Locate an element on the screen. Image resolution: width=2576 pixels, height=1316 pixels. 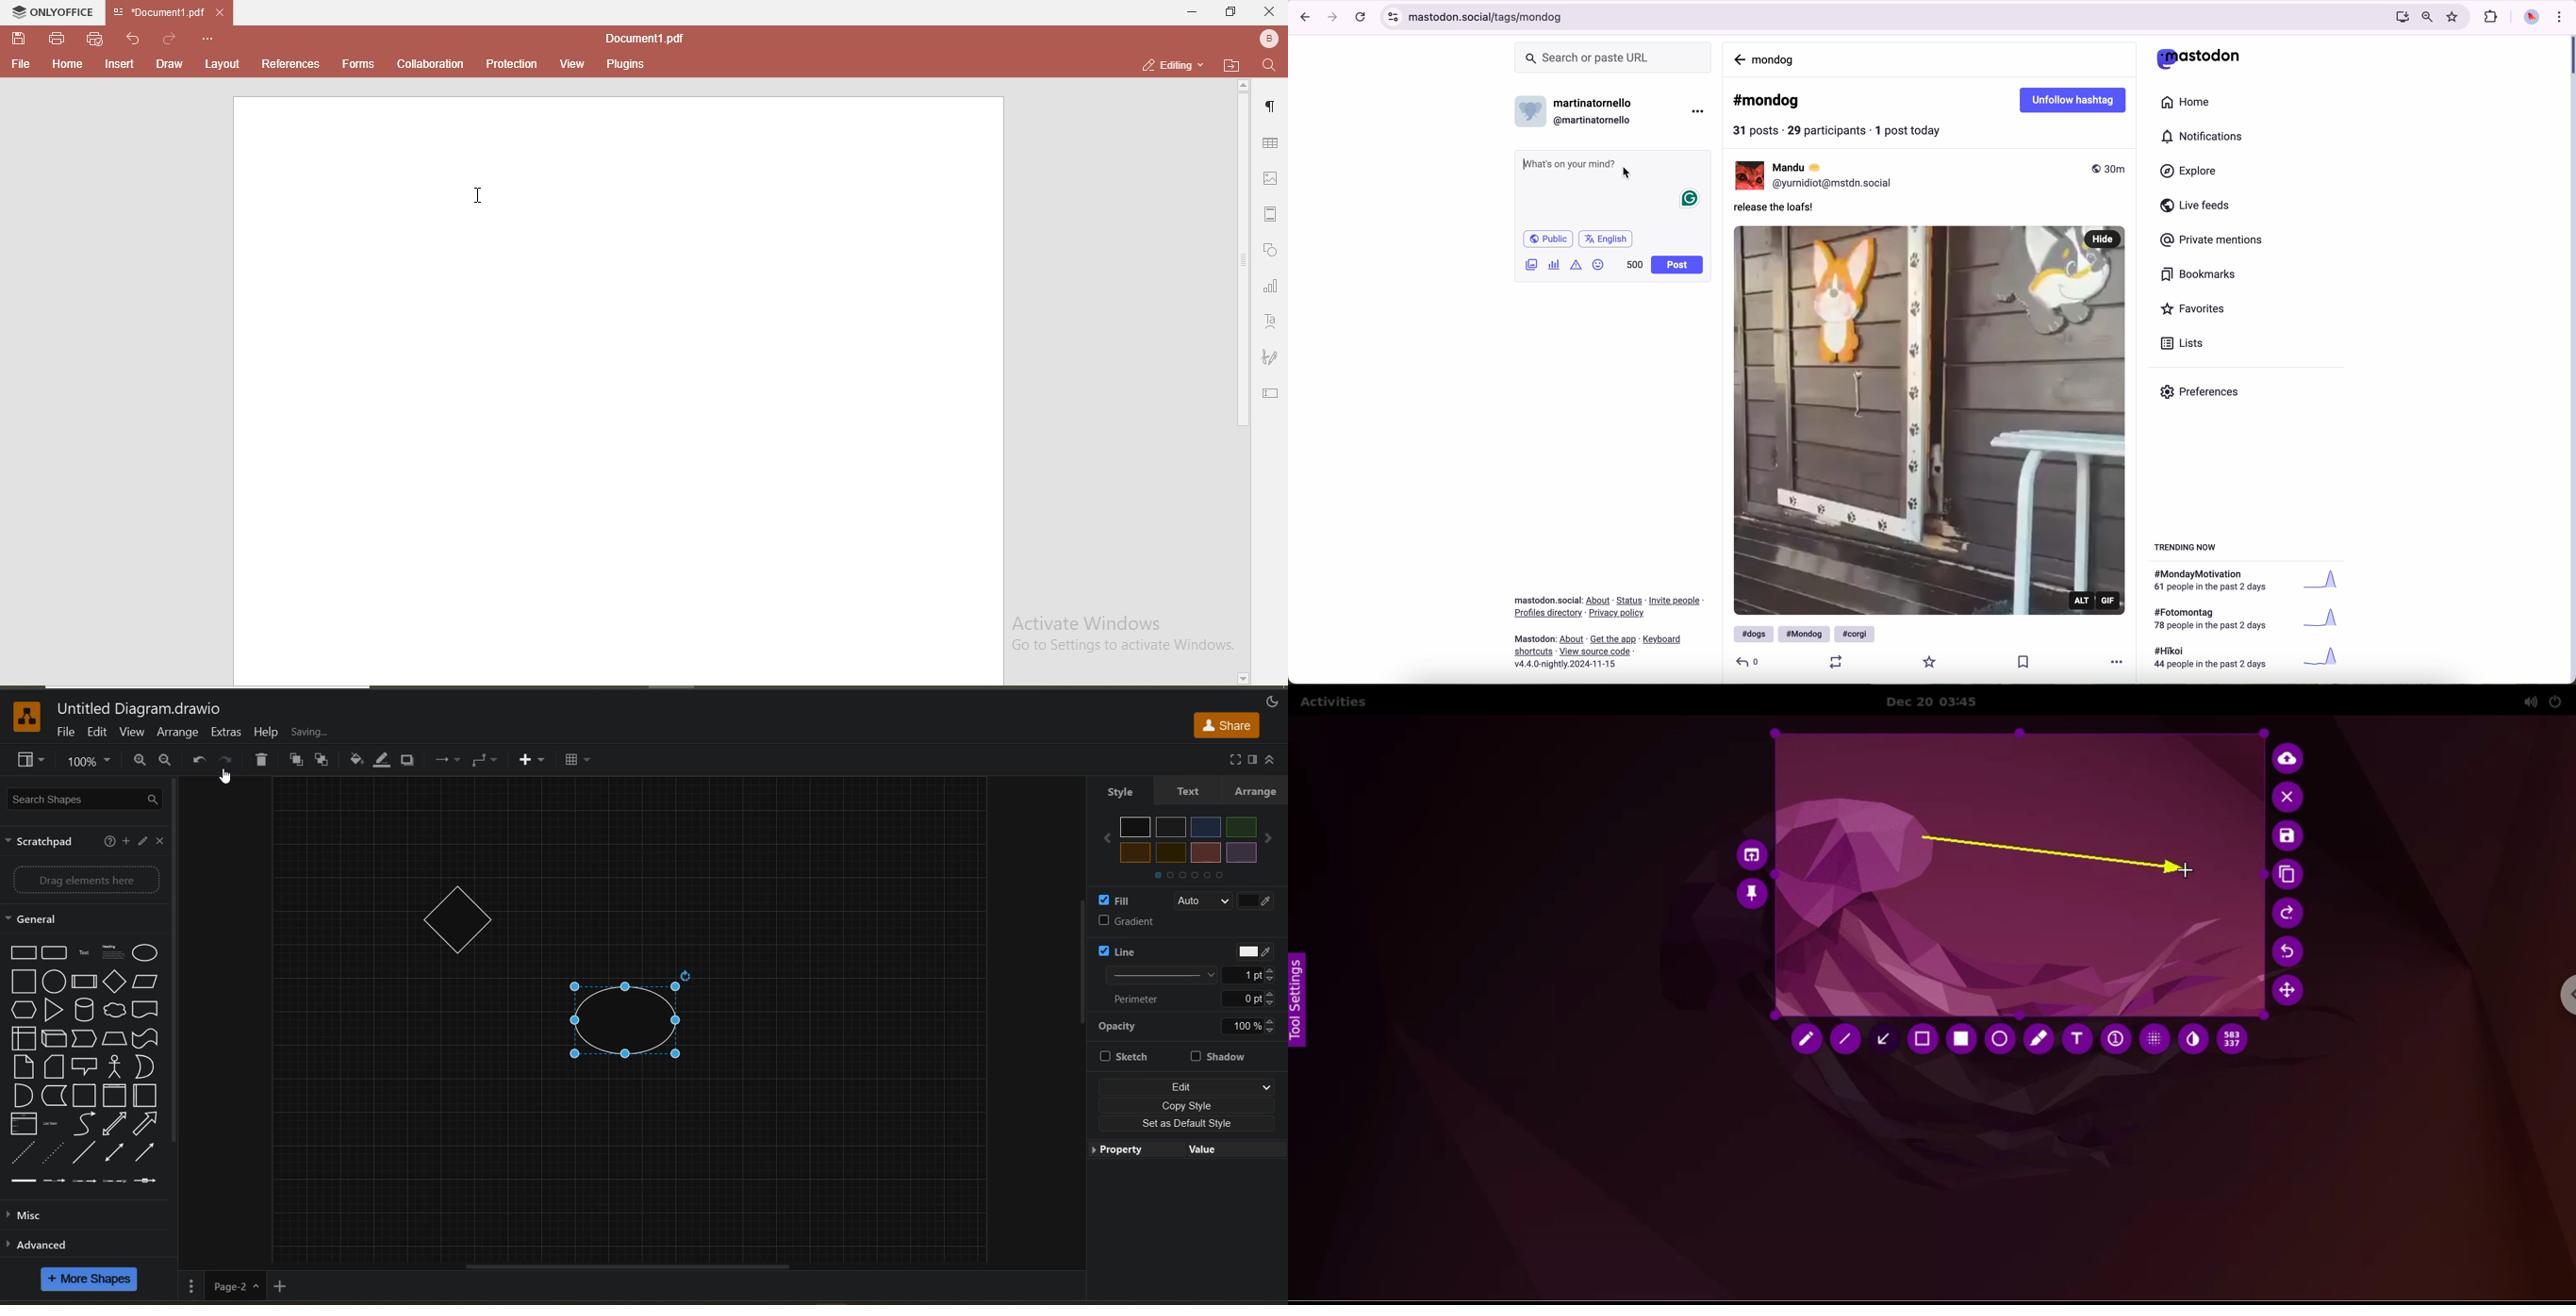
draw is located at coordinates (168, 66).